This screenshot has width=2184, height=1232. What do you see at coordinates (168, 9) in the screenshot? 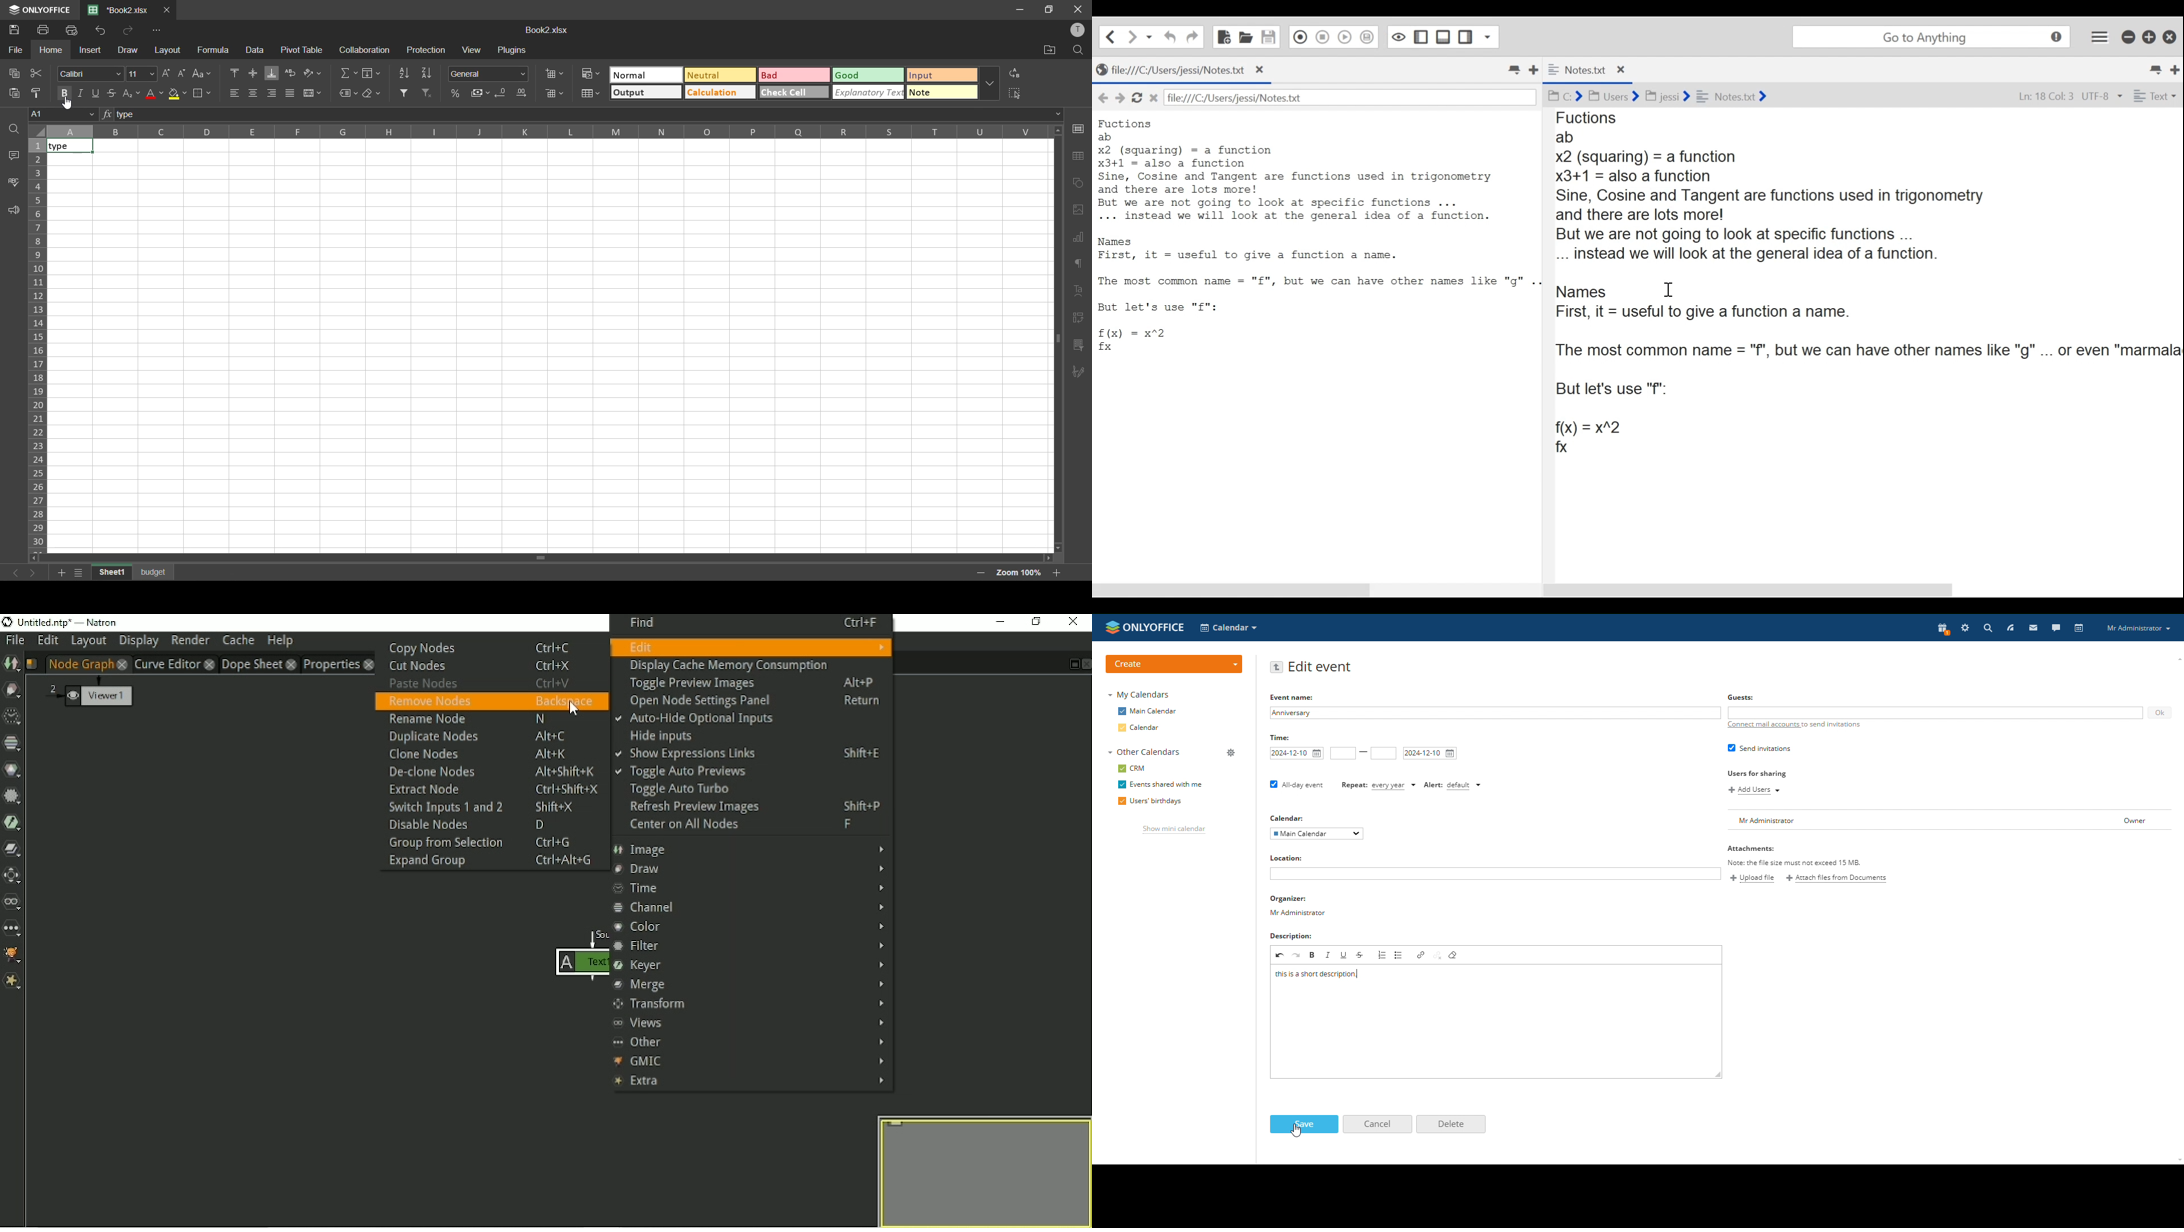
I see `close tab` at bounding box center [168, 9].